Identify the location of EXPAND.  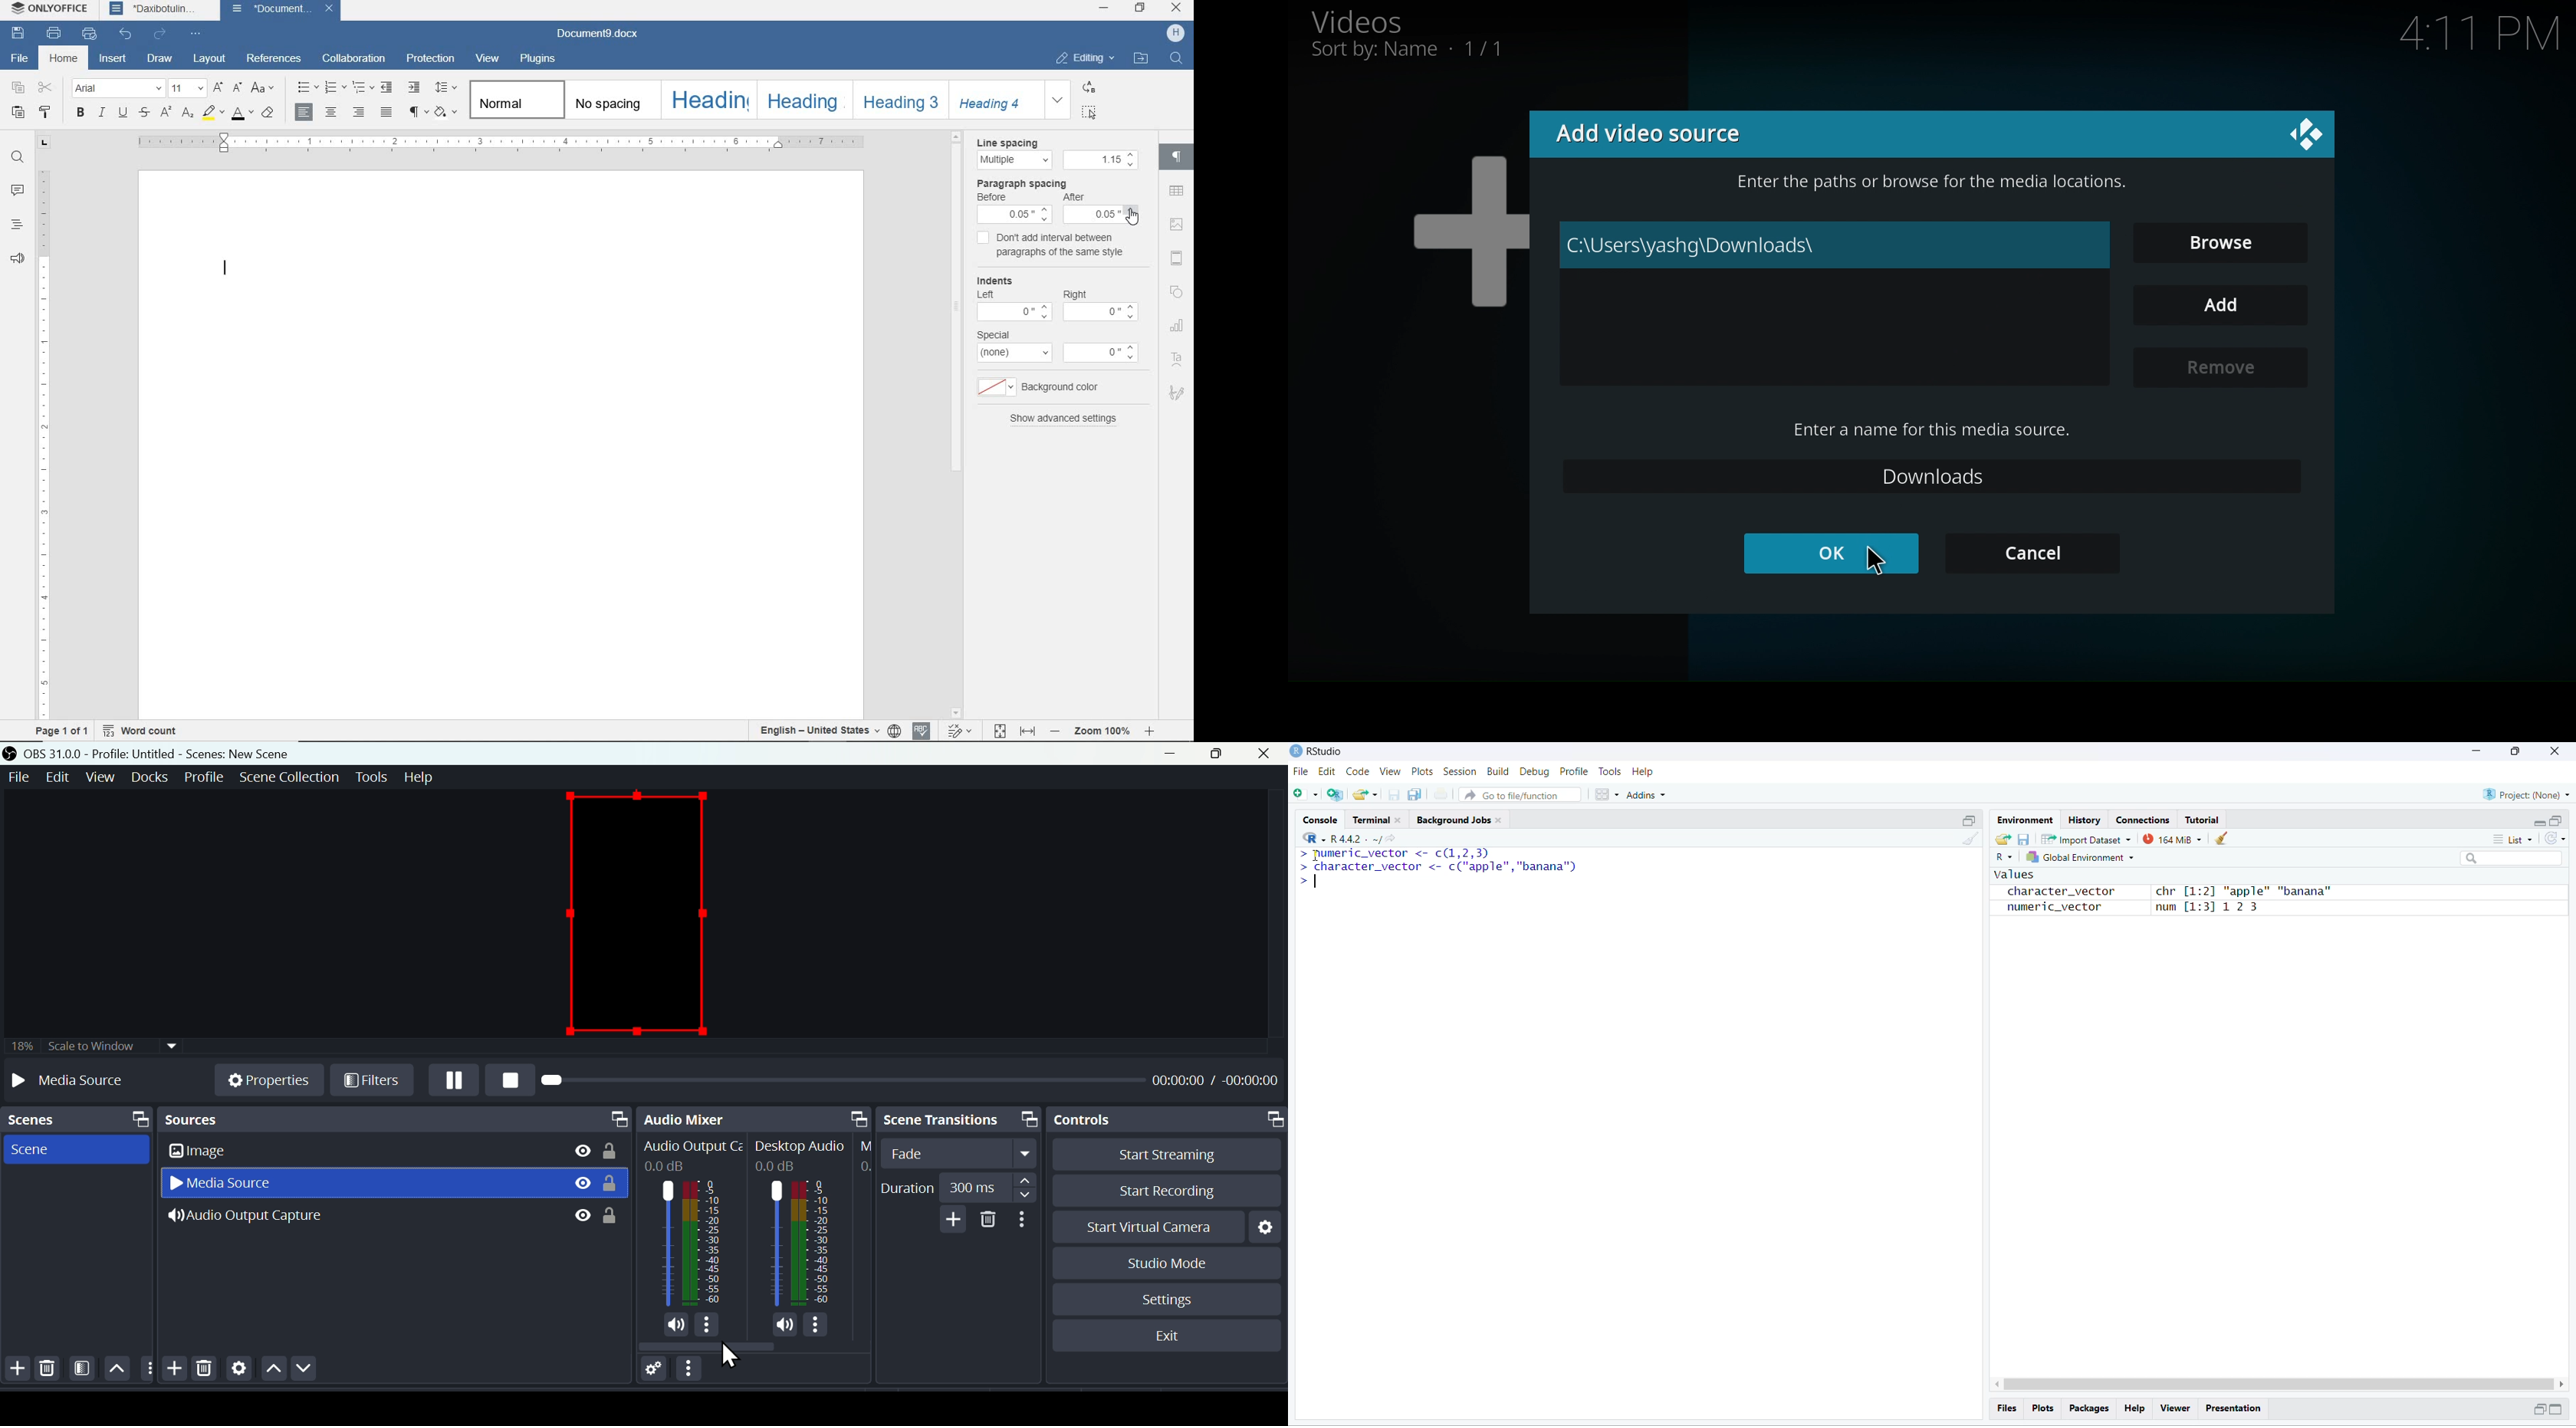
(1059, 100).